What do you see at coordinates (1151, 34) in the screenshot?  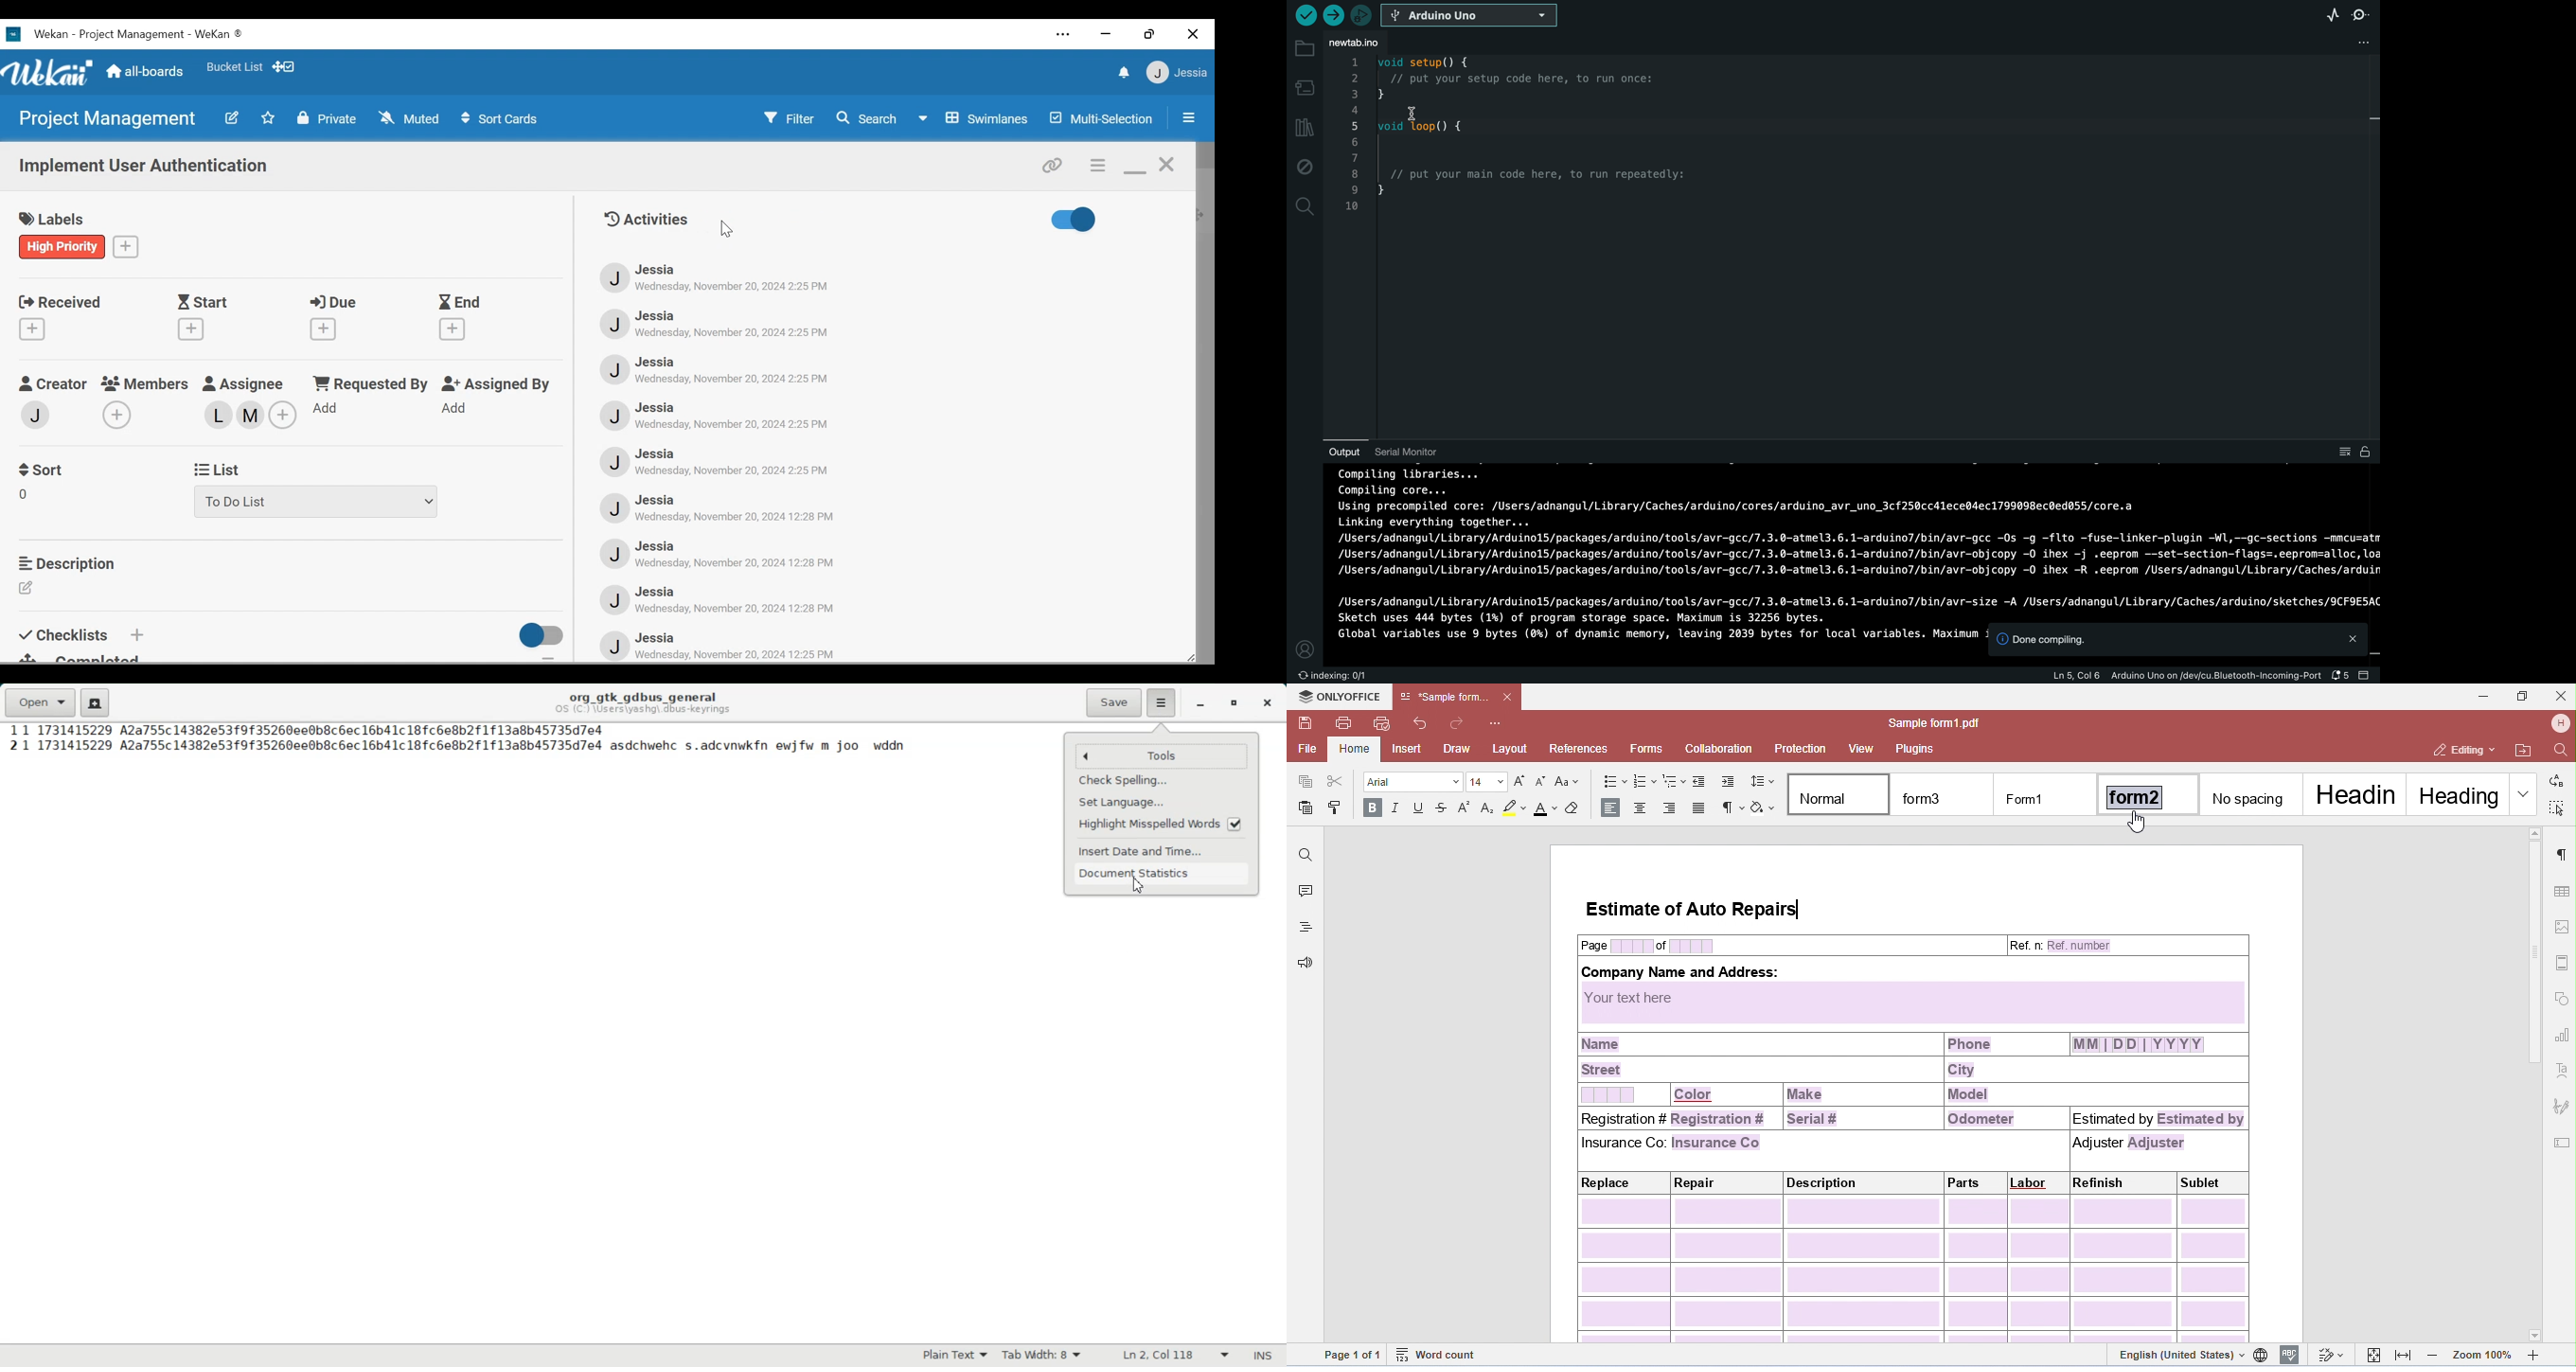 I see `restore` at bounding box center [1151, 34].